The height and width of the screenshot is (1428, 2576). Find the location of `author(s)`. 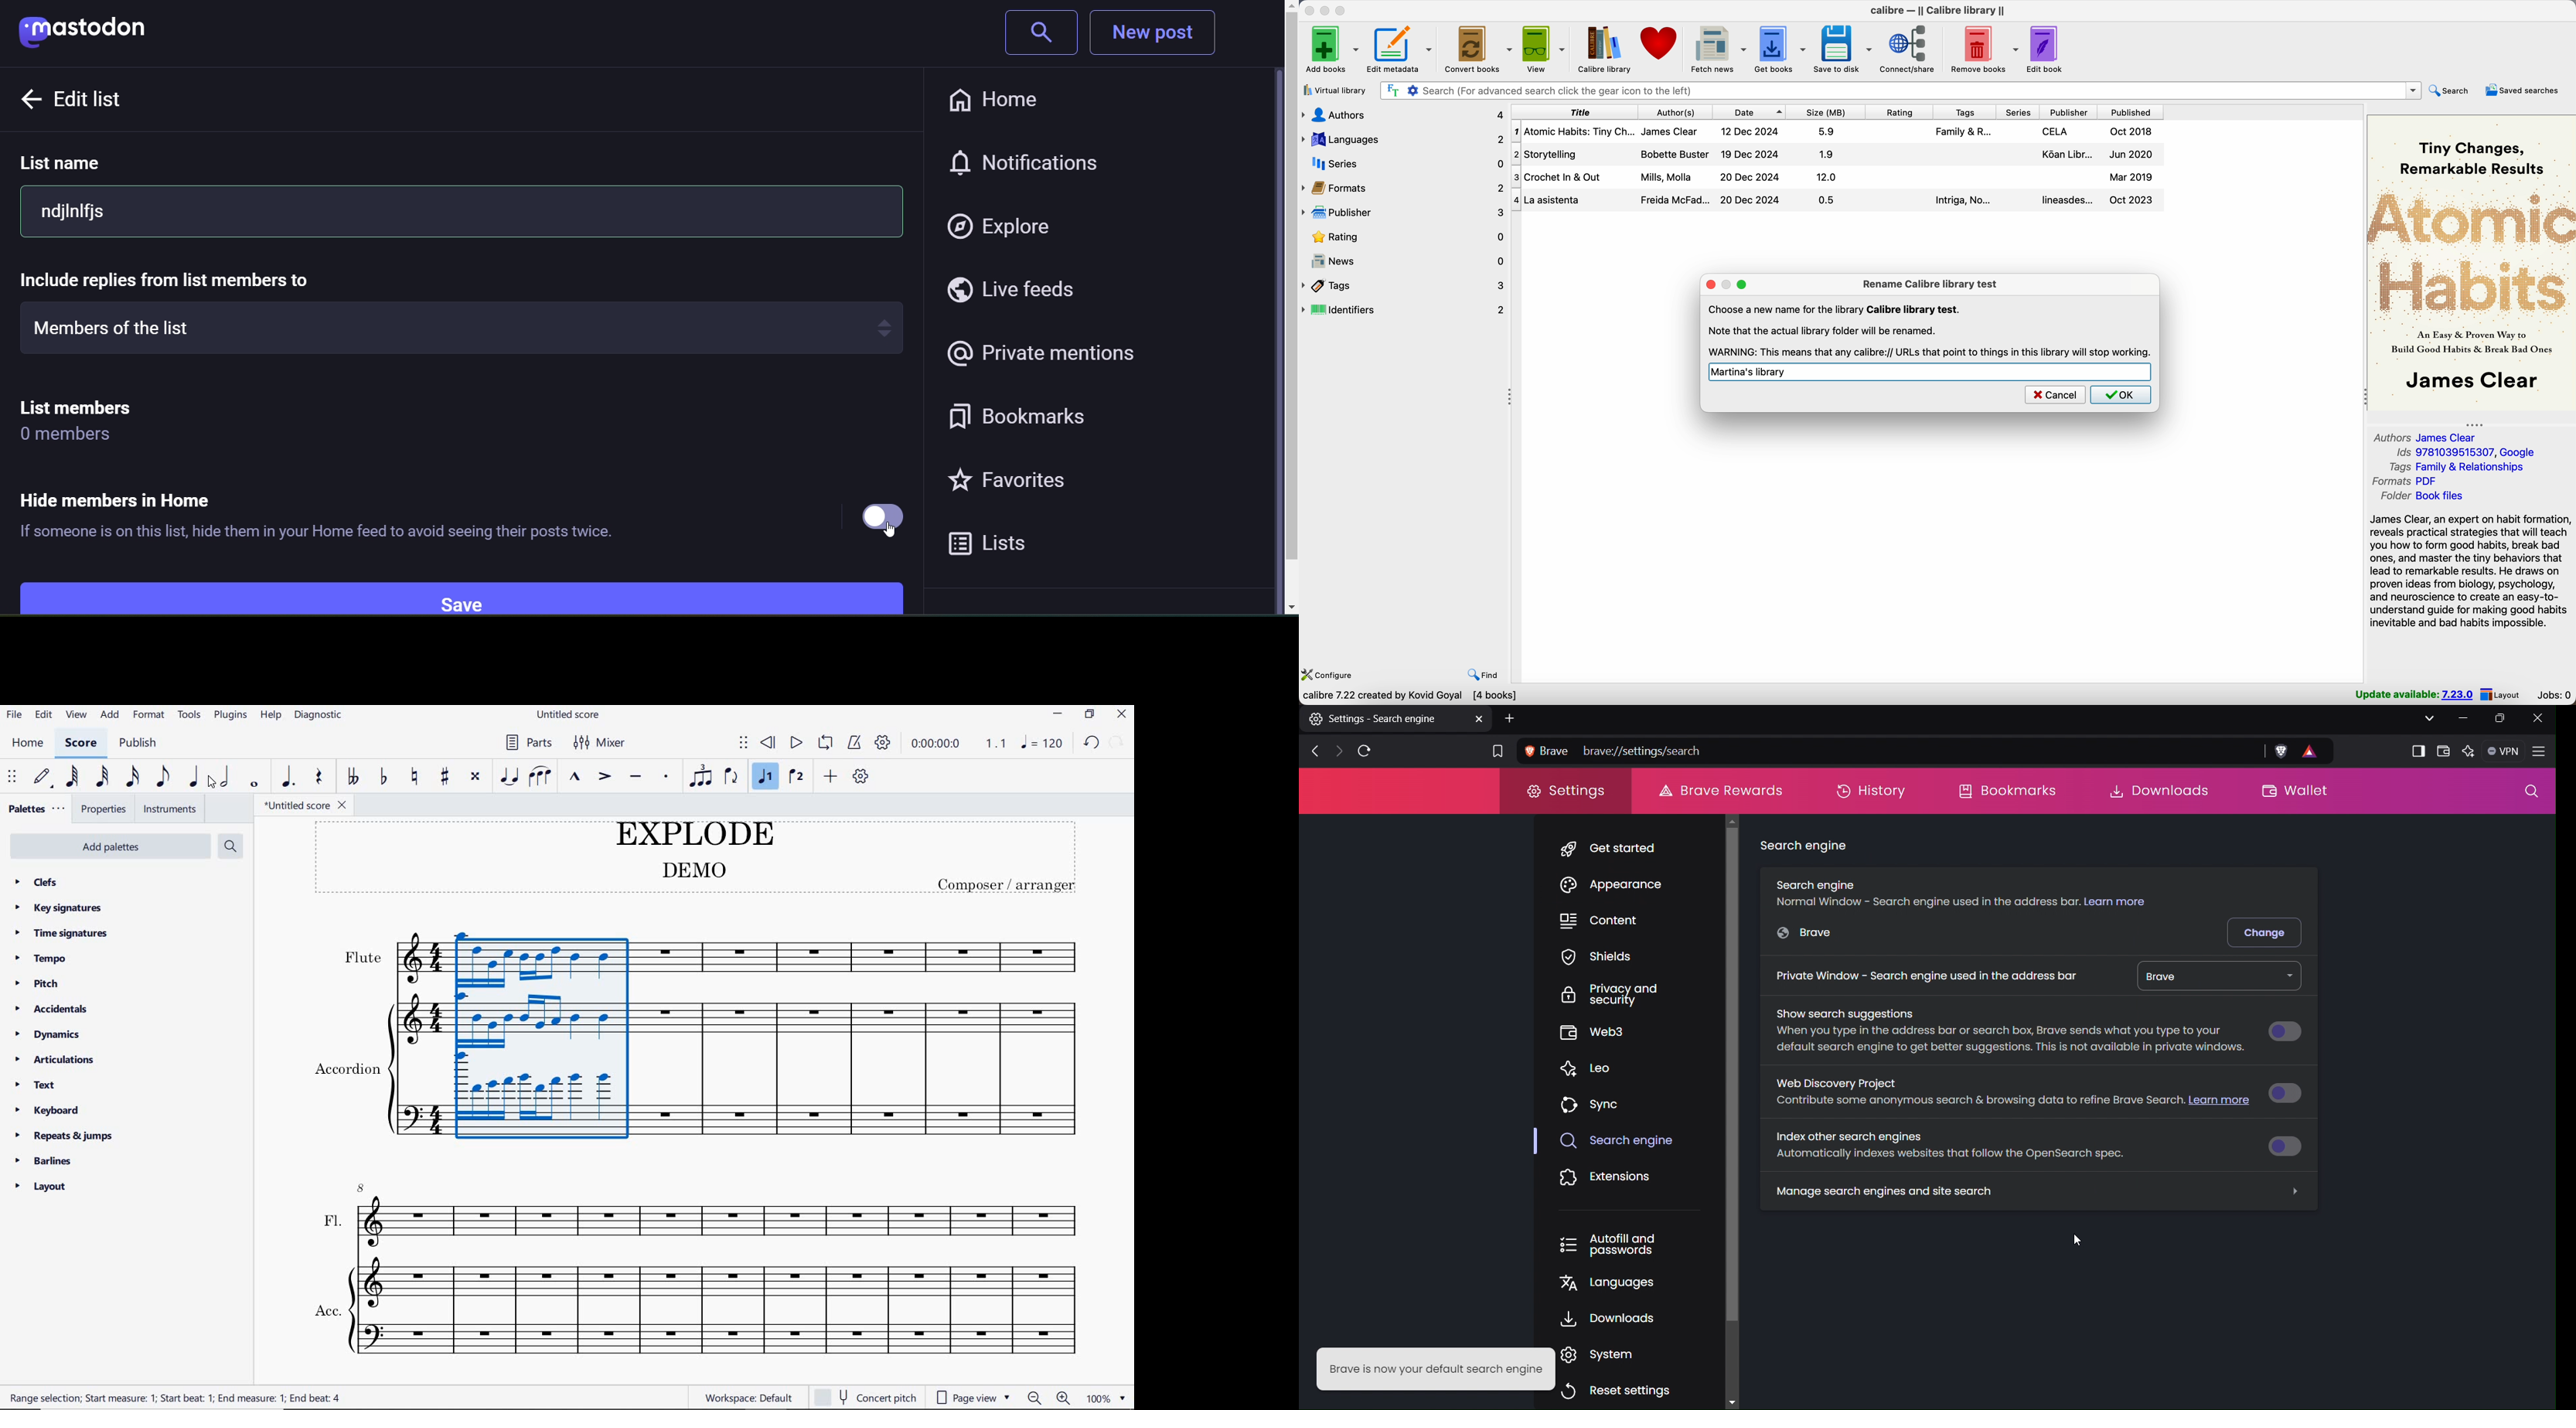

author(s) is located at coordinates (1675, 112).